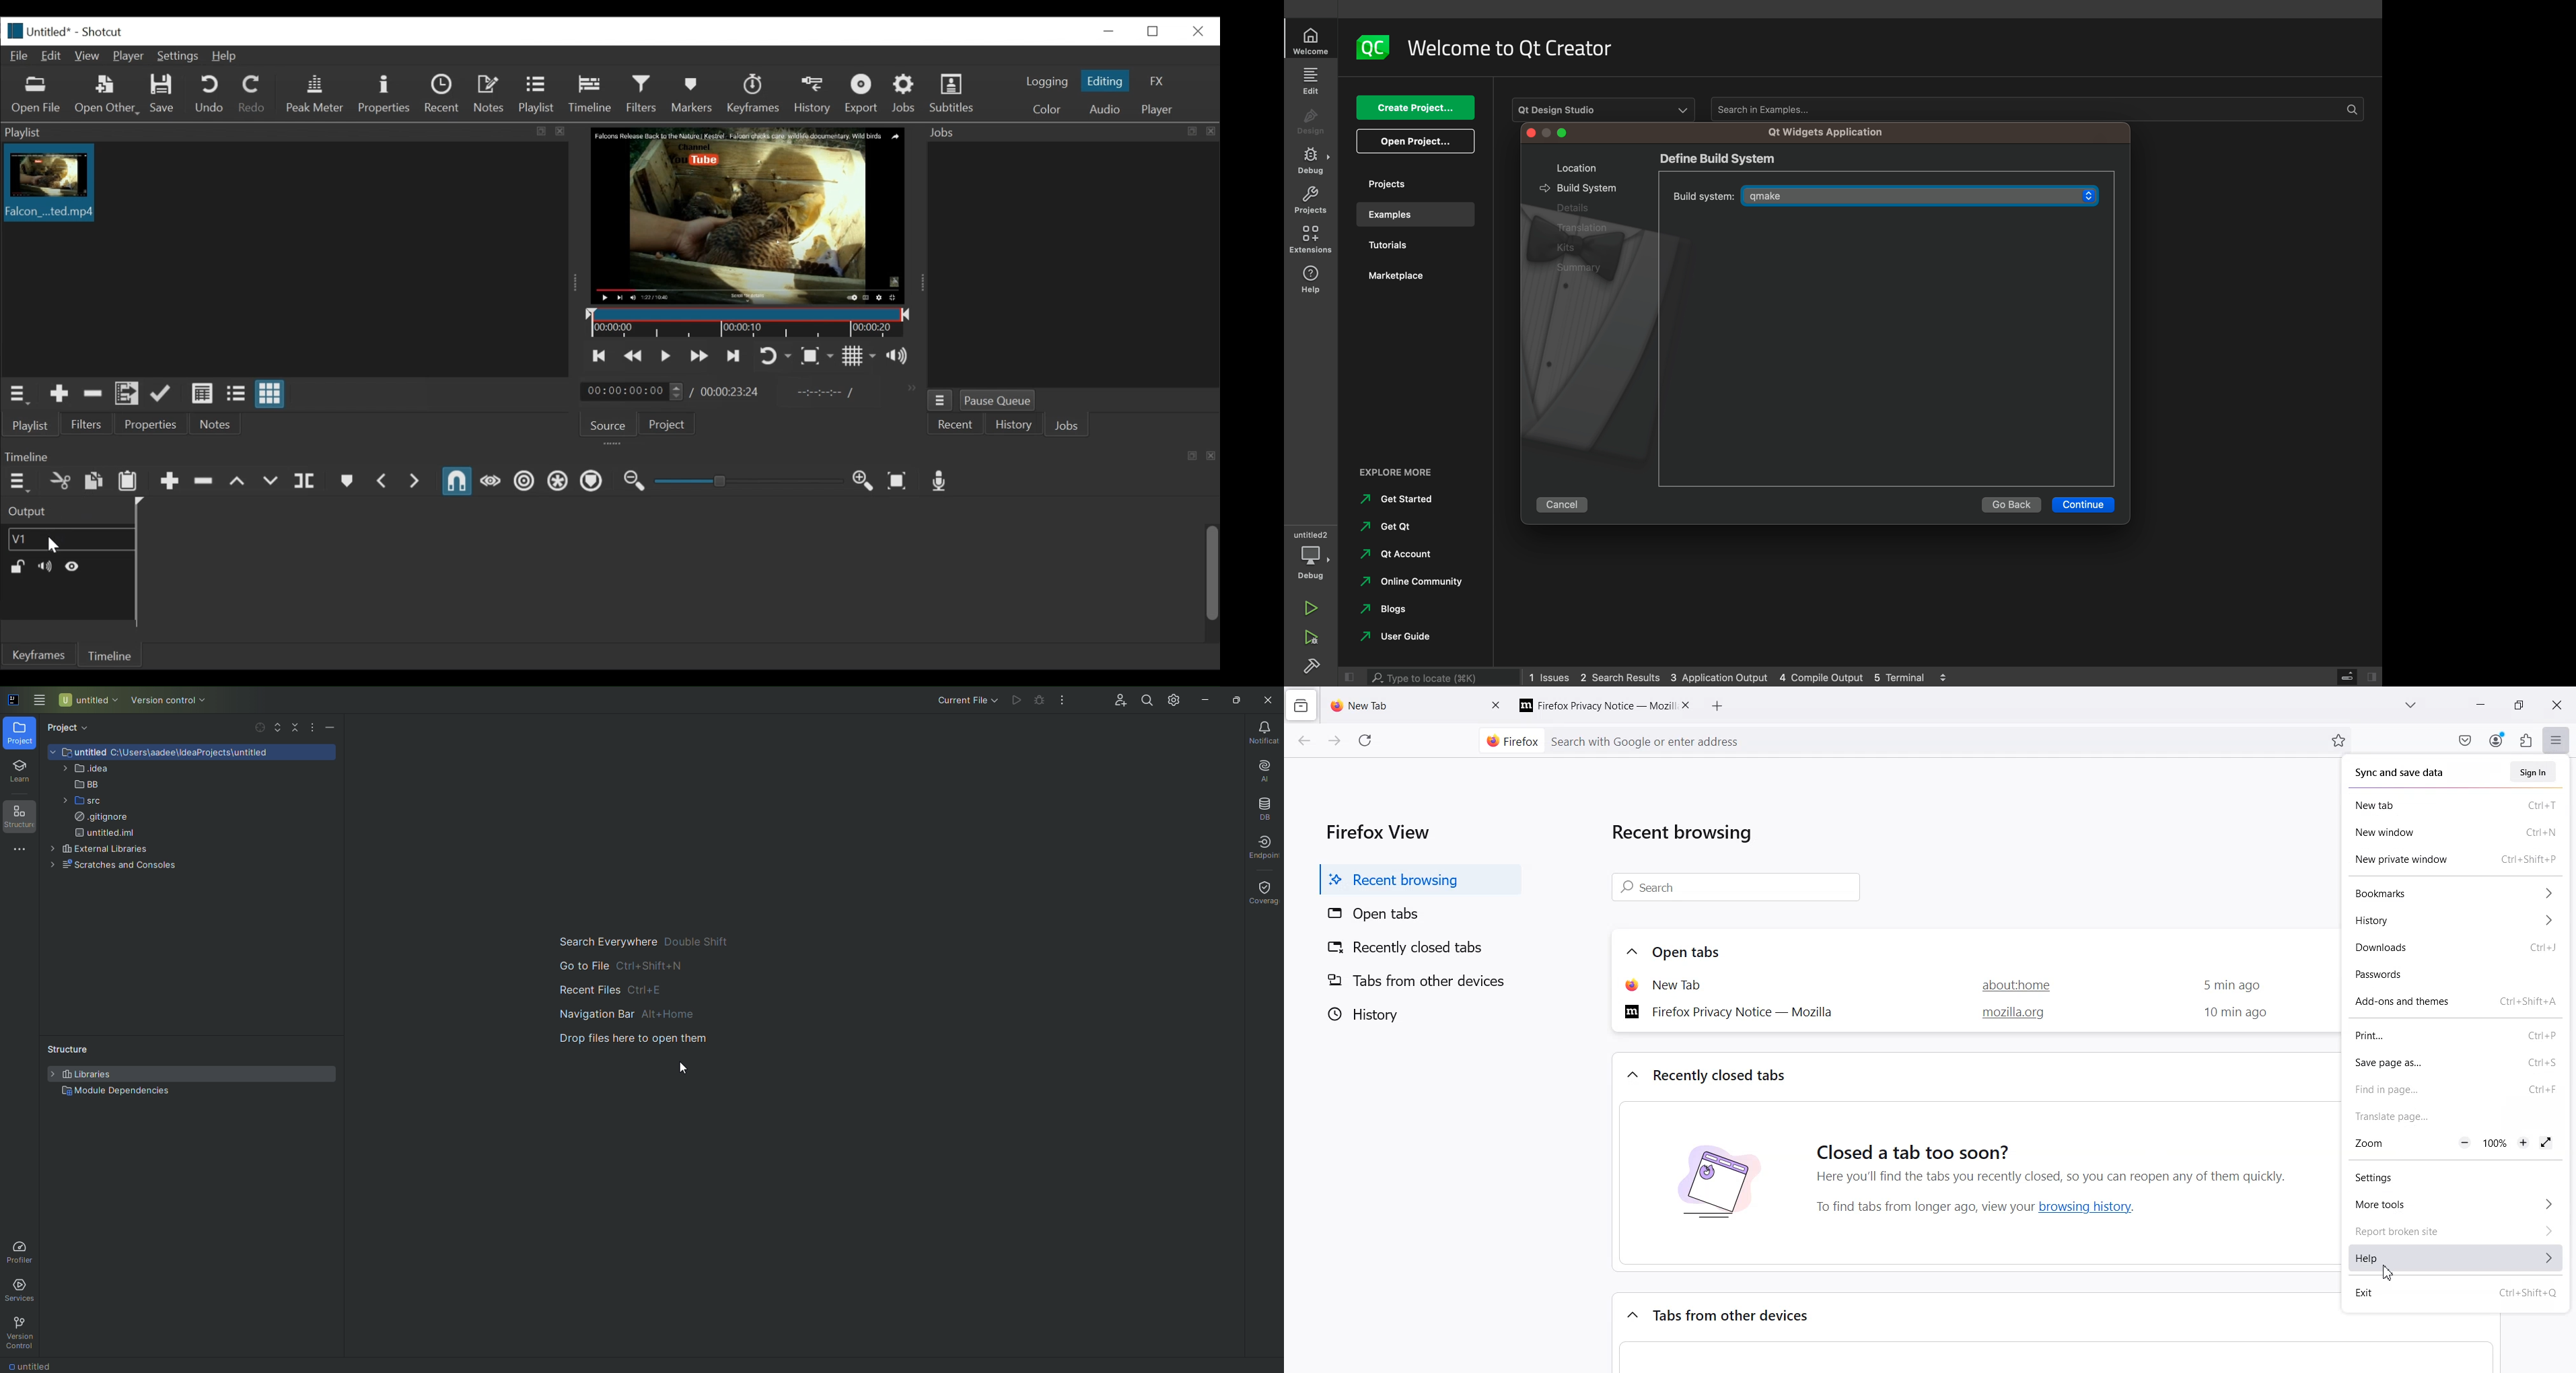 Image resolution: width=2576 pixels, height=1400 pixels. Describe the element at coordinates (899, 355) in the screenshot. I see `Show the volume control` at that location.